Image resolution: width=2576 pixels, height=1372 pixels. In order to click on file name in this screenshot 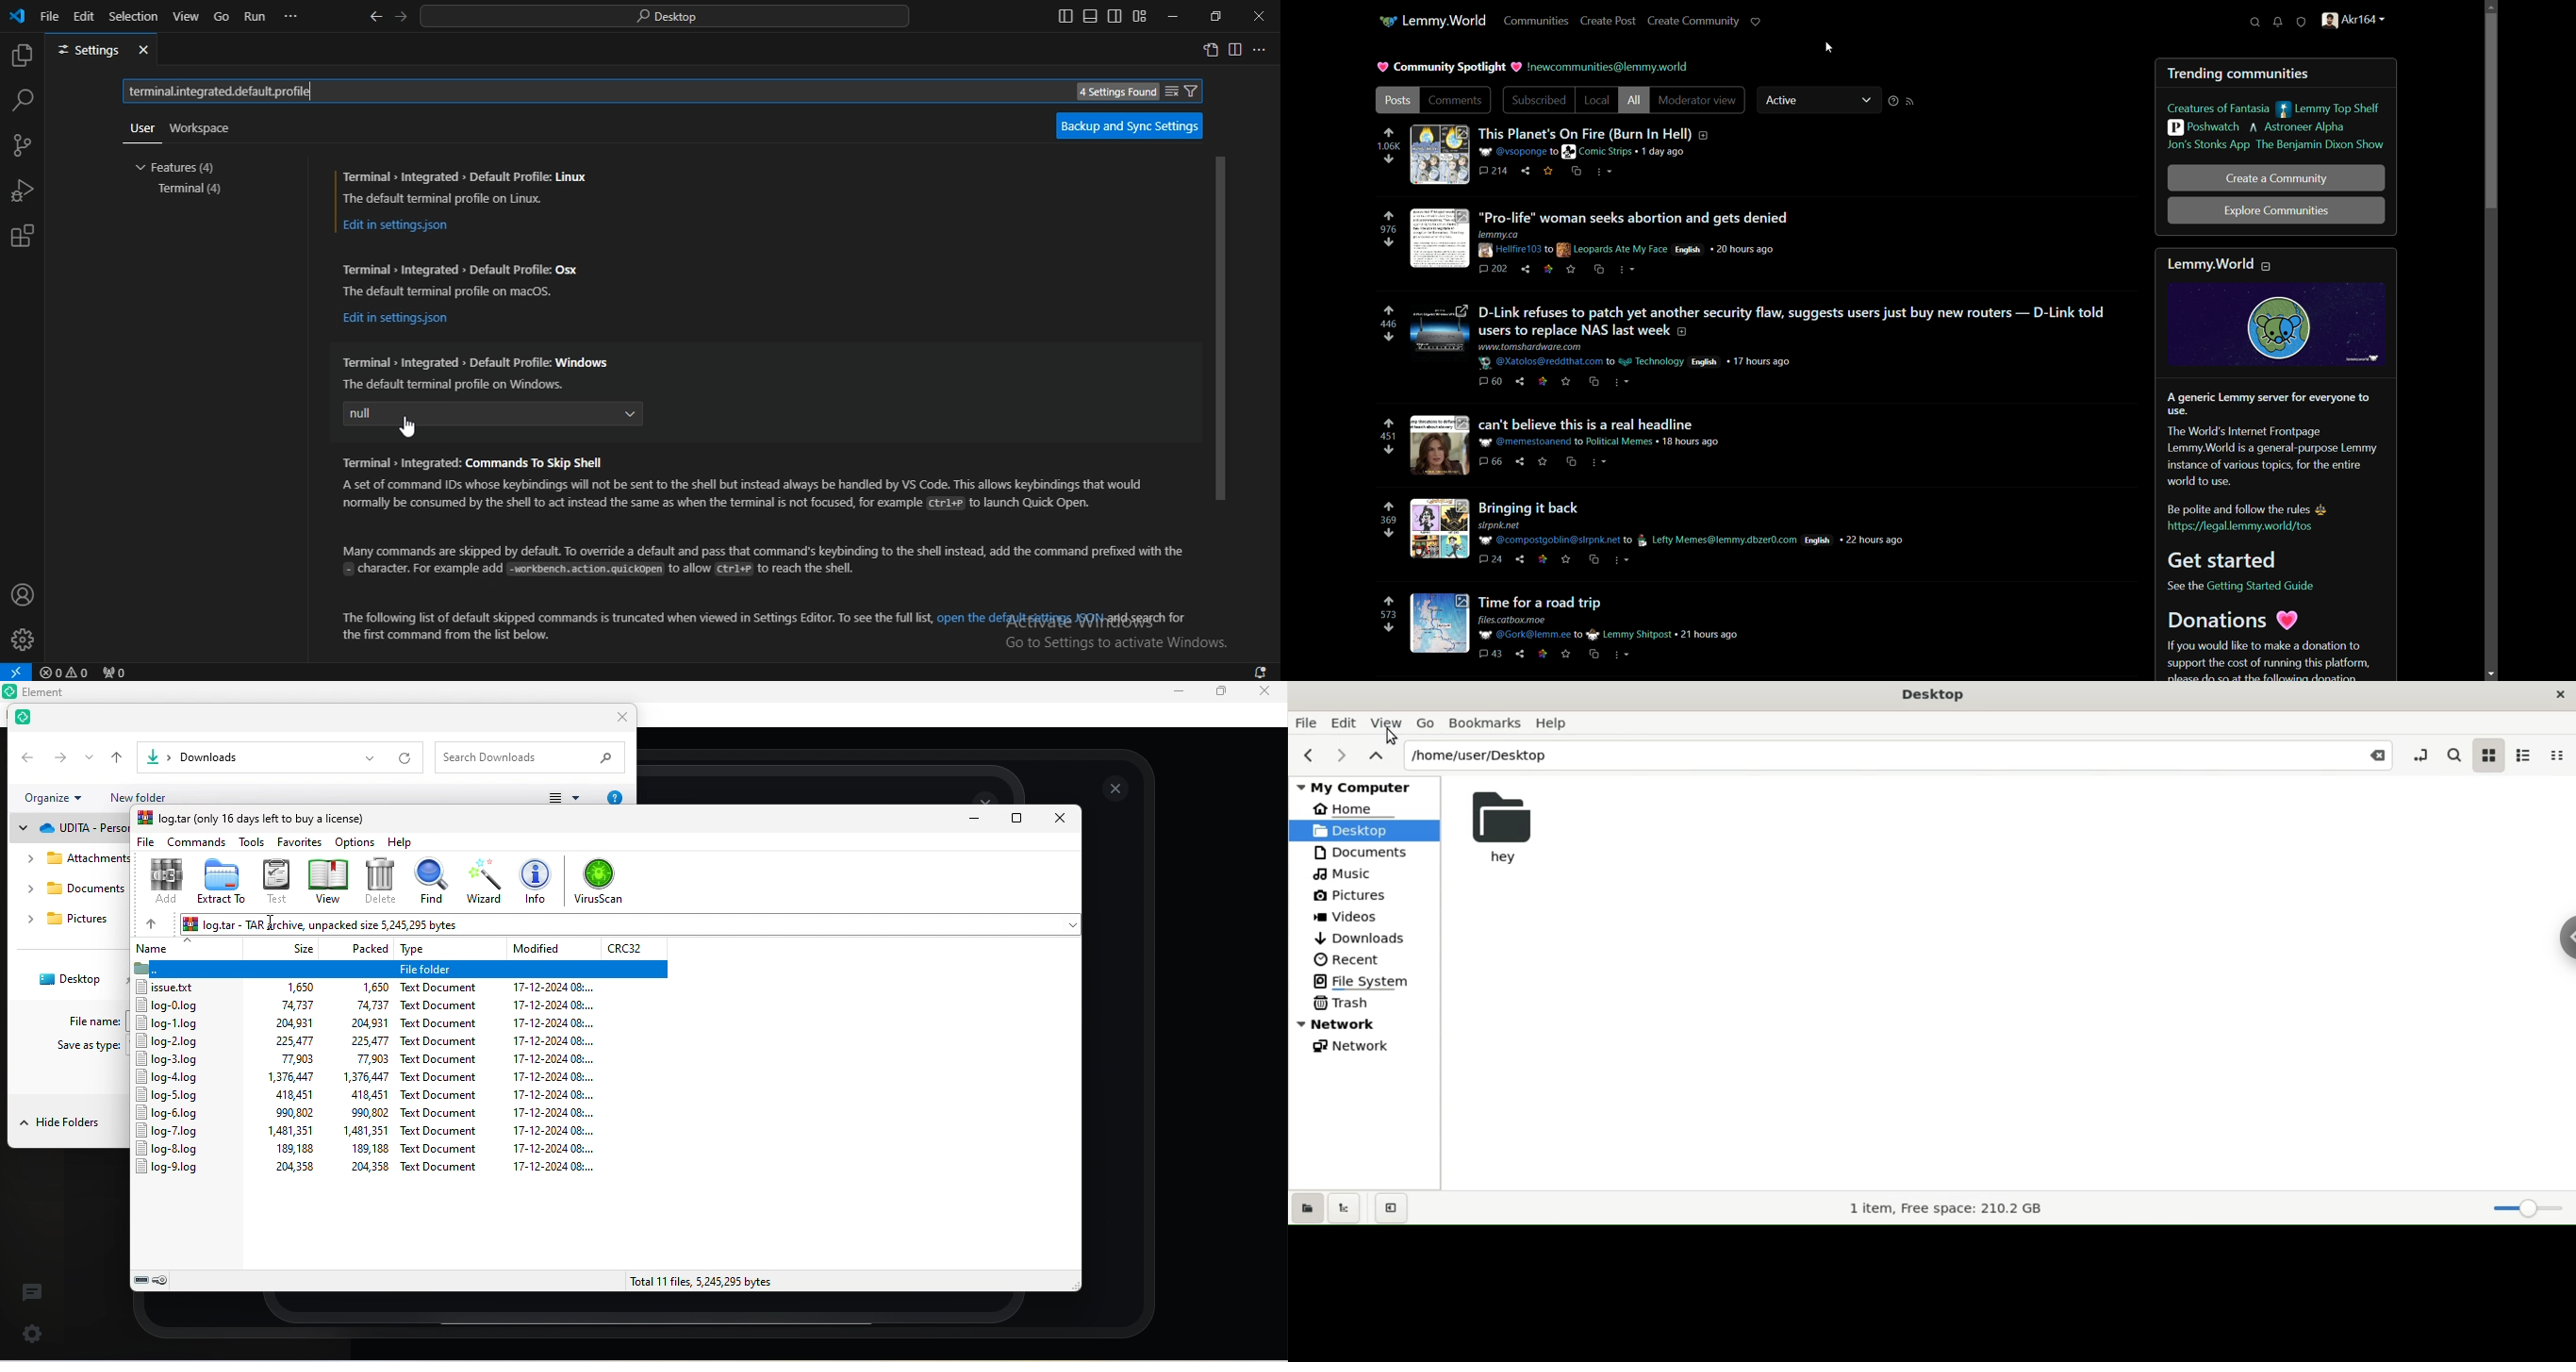, I will do `click(93, 1021)`.